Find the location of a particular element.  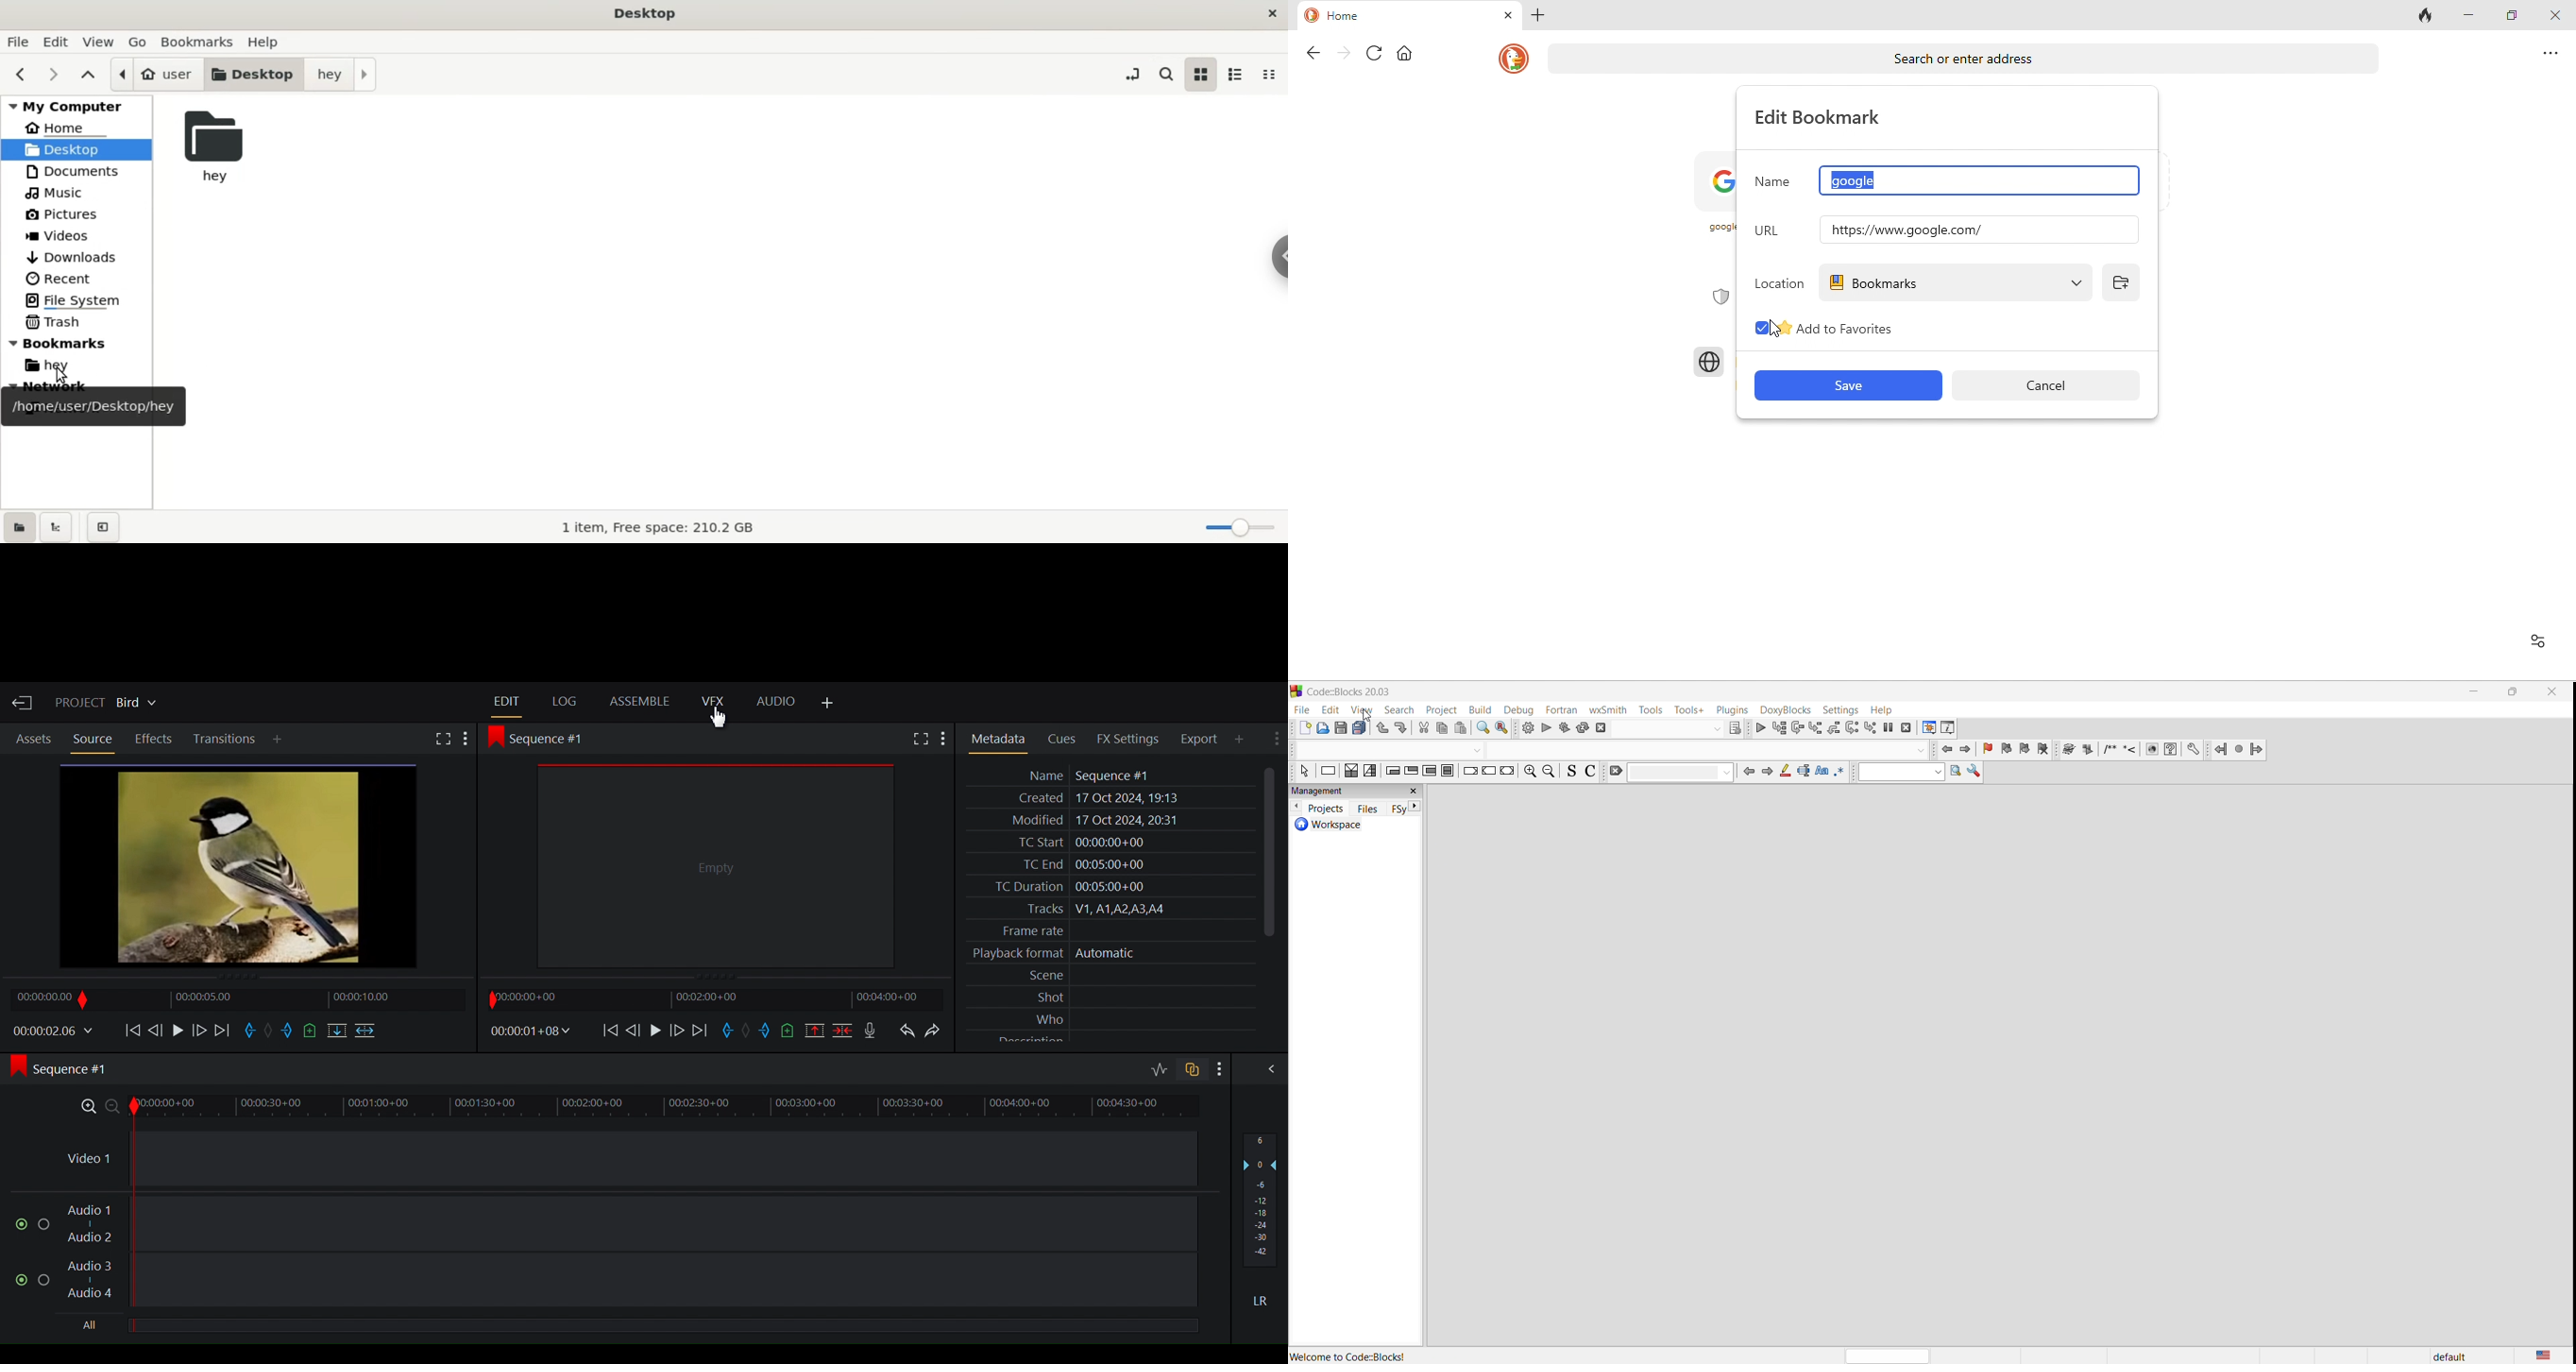

https://www.google.com/ is located at coordinates (1975, 230).